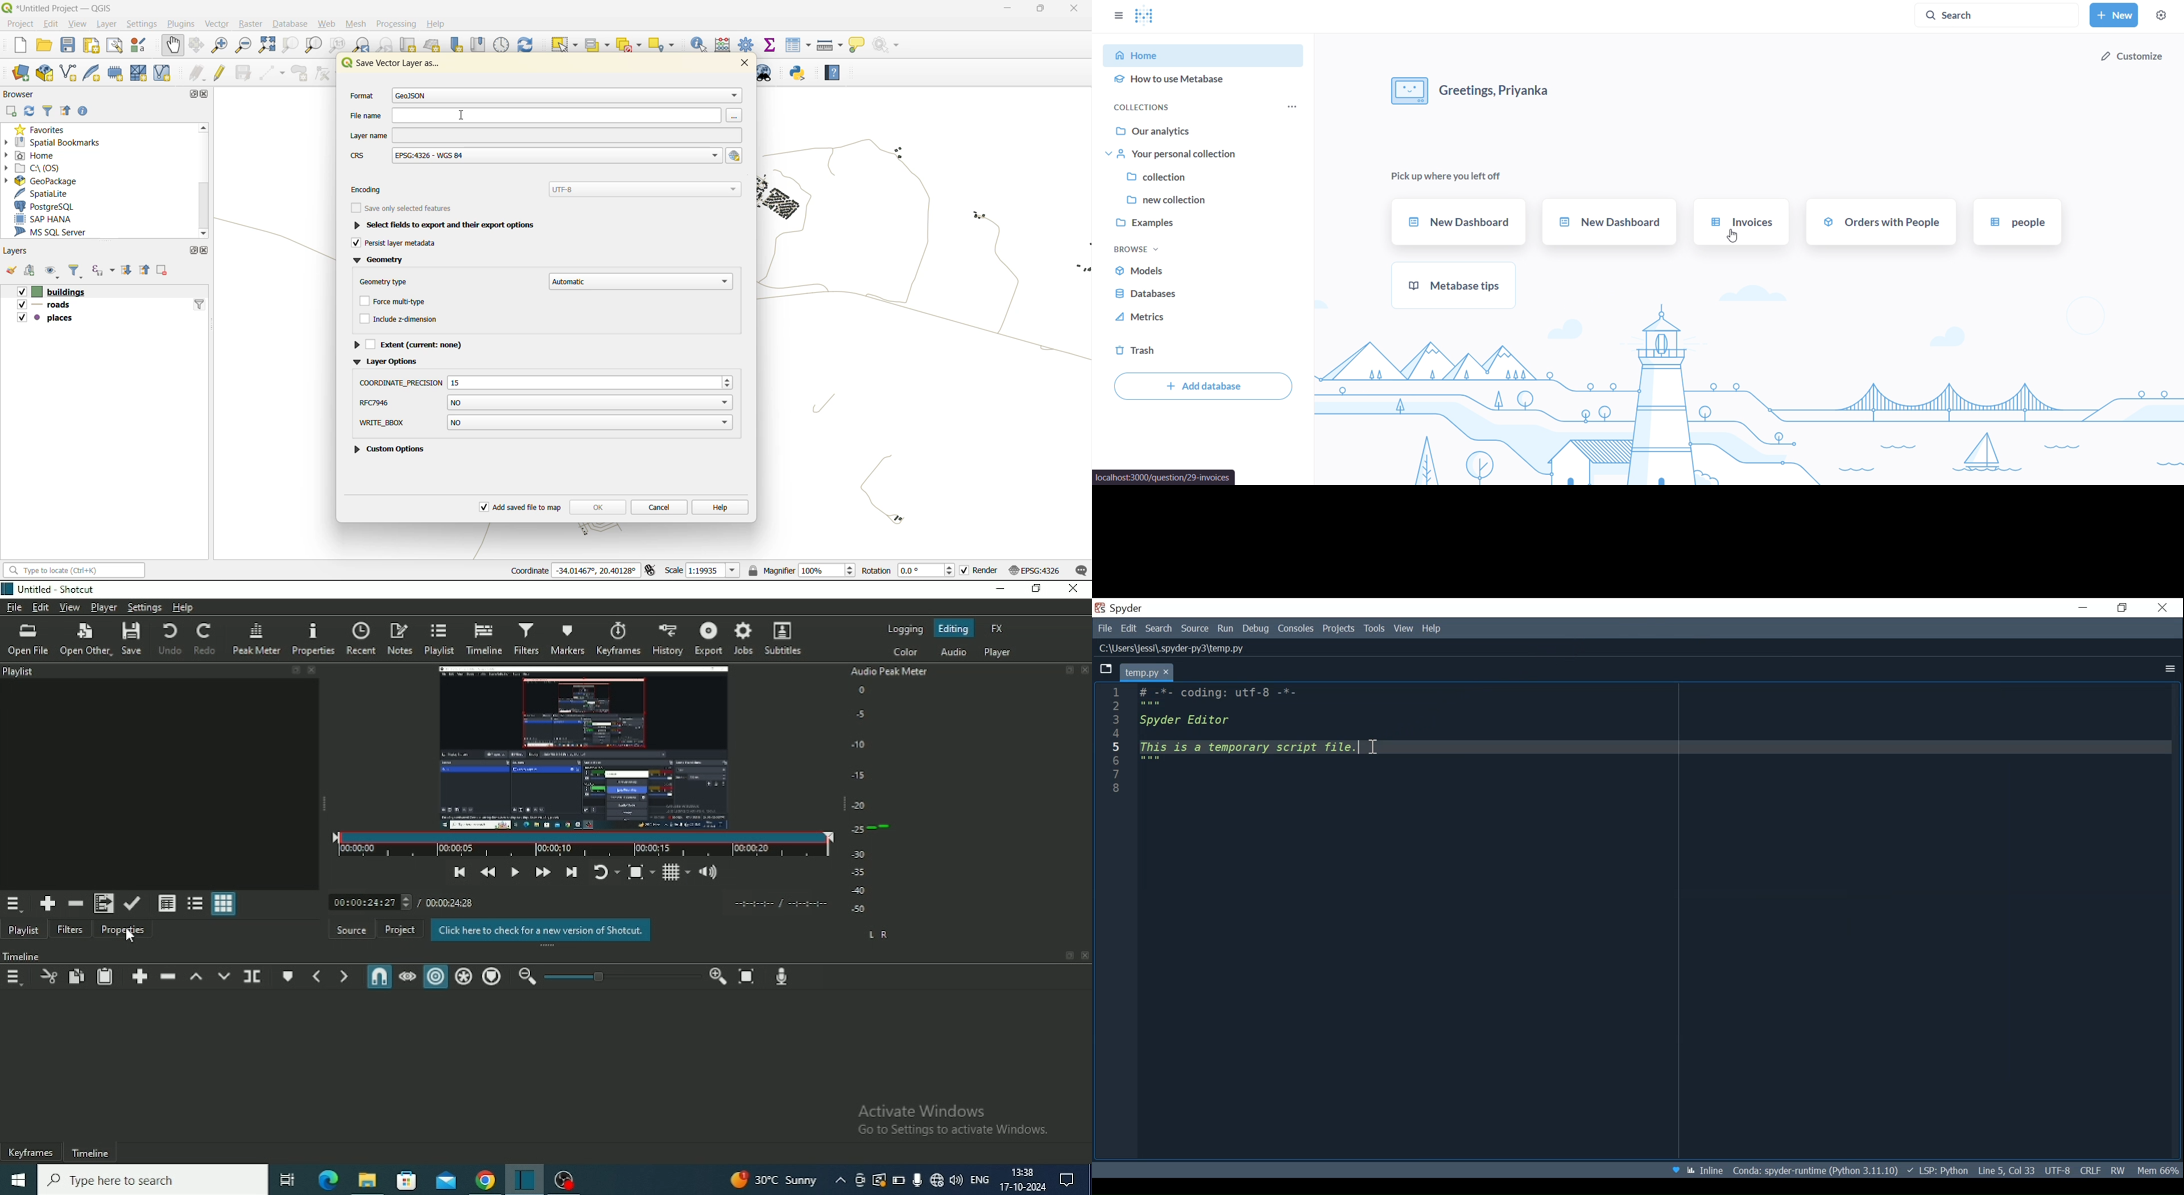 The height and width of the screenshot is (1204, 2184). Describe the element at coordinates (184, 23) in the screenshot. I see `plugins` at that location.